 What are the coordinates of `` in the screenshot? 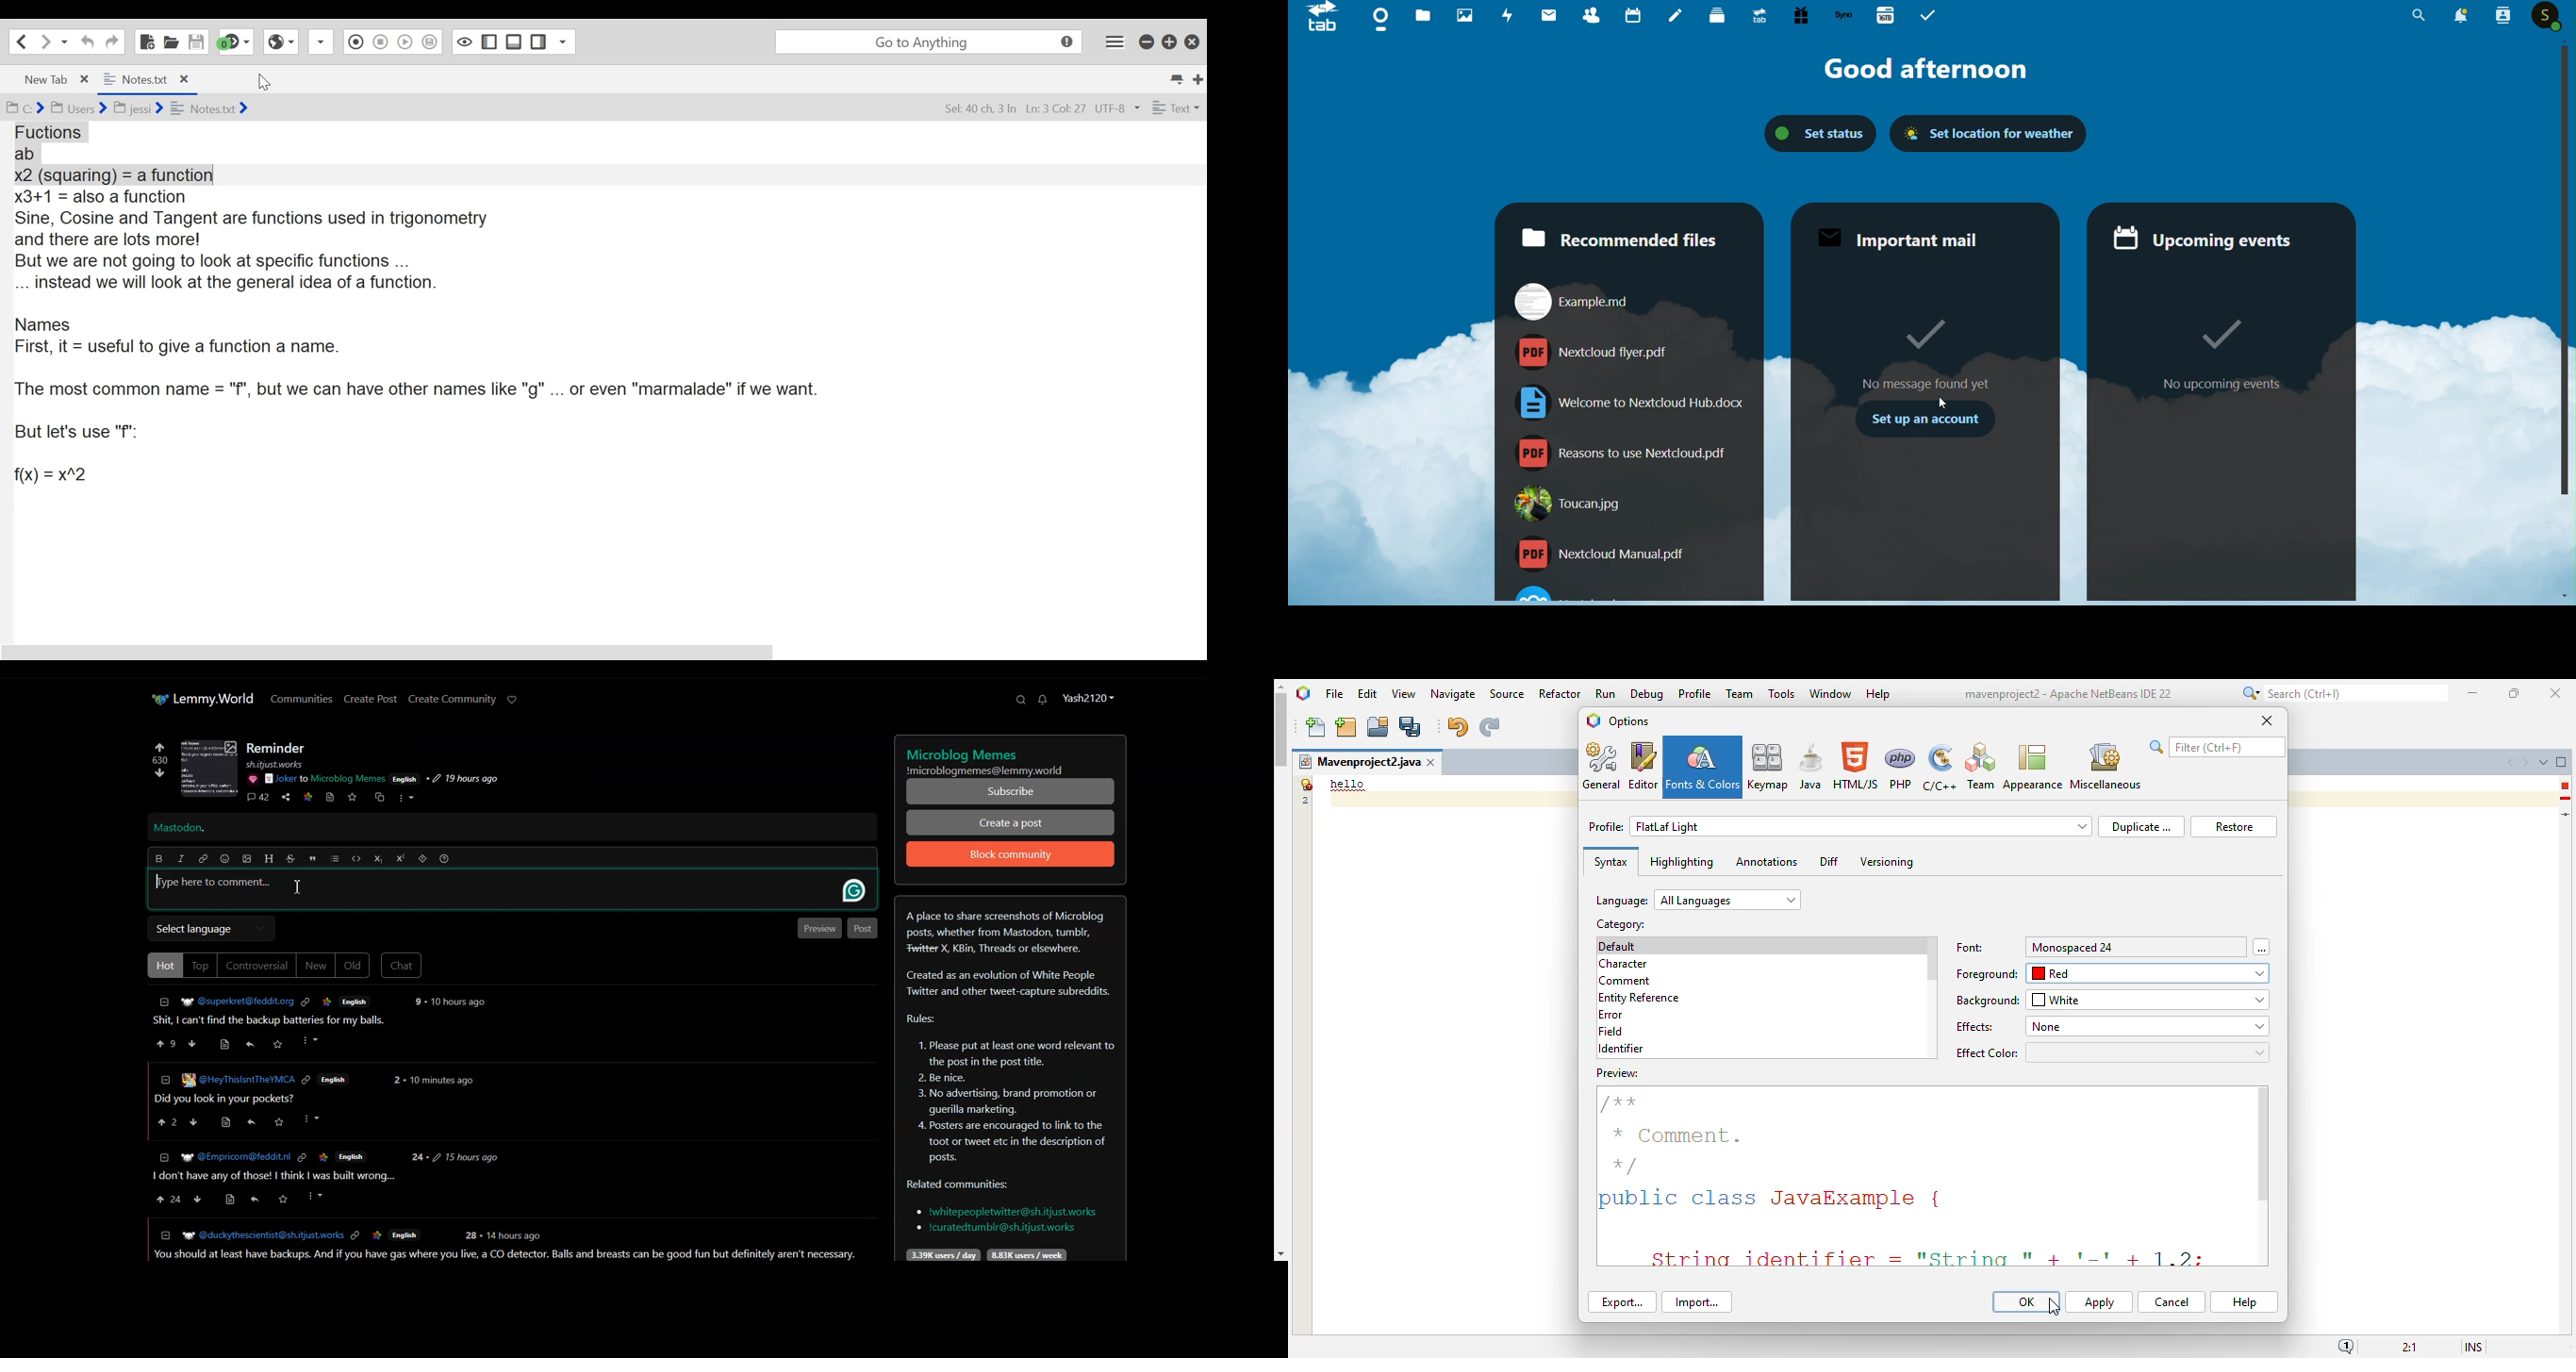 It's located at (317, 1196).